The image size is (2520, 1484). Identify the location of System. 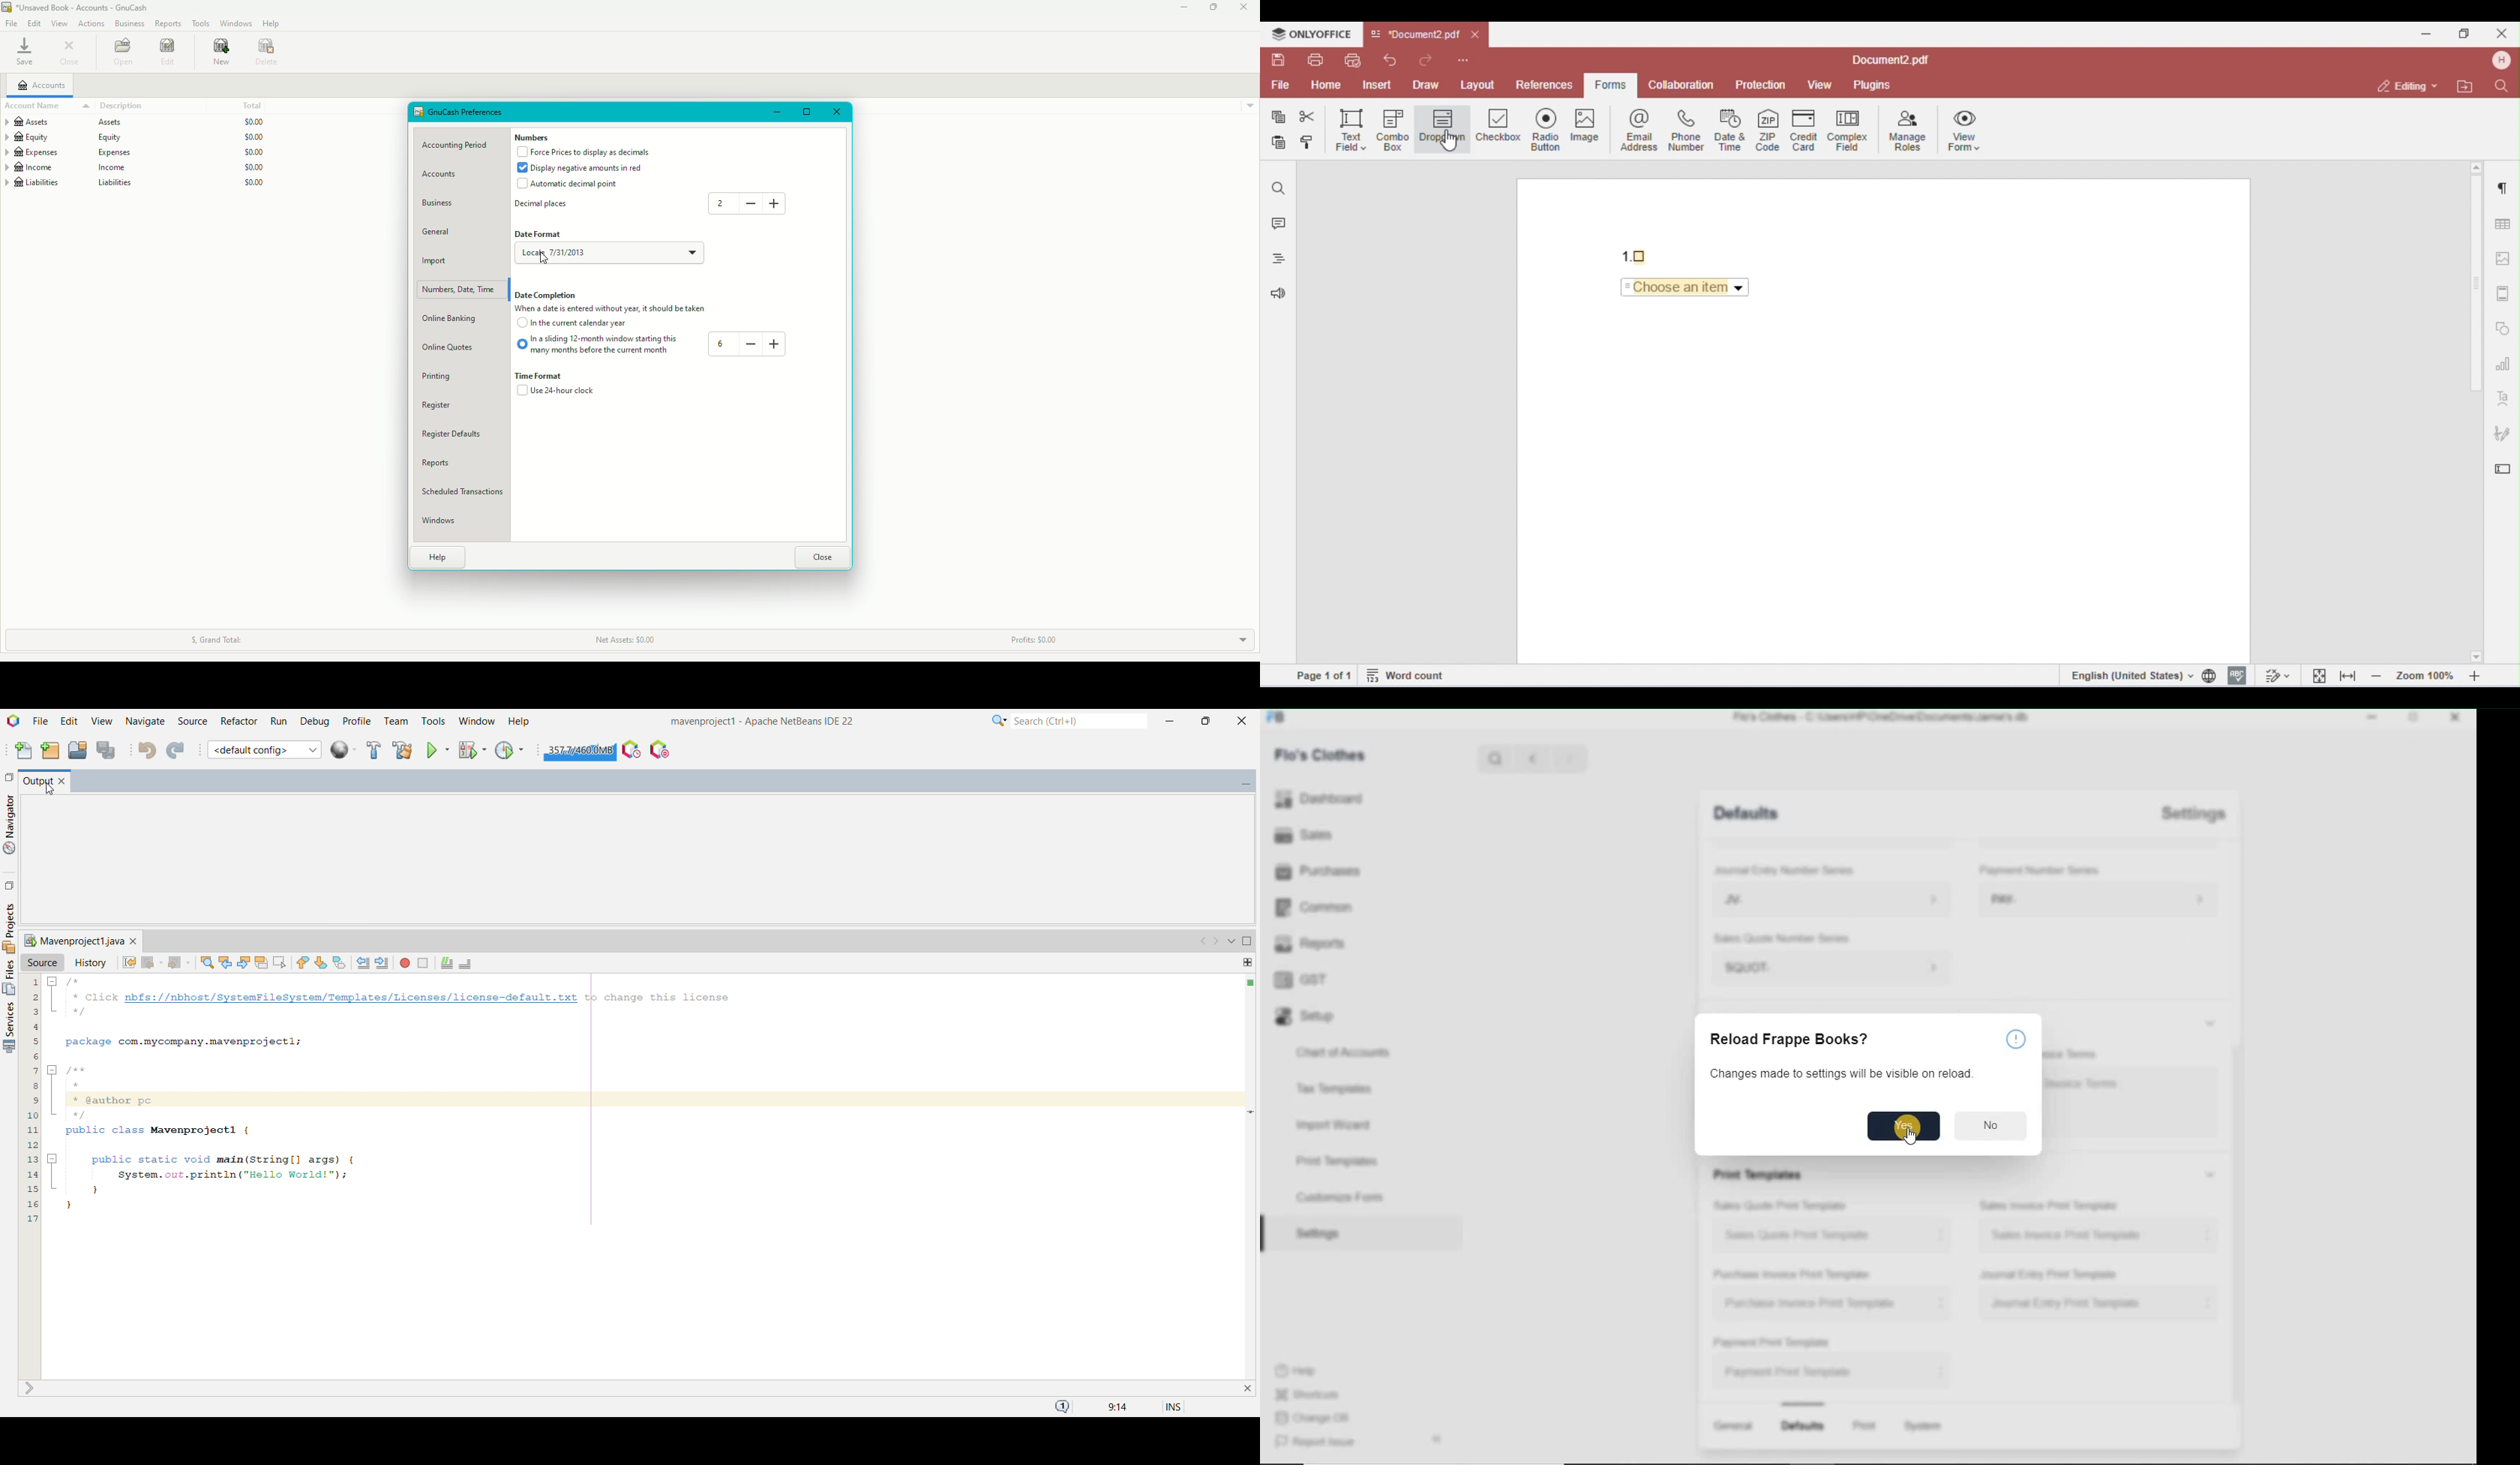
(1924, 1427).